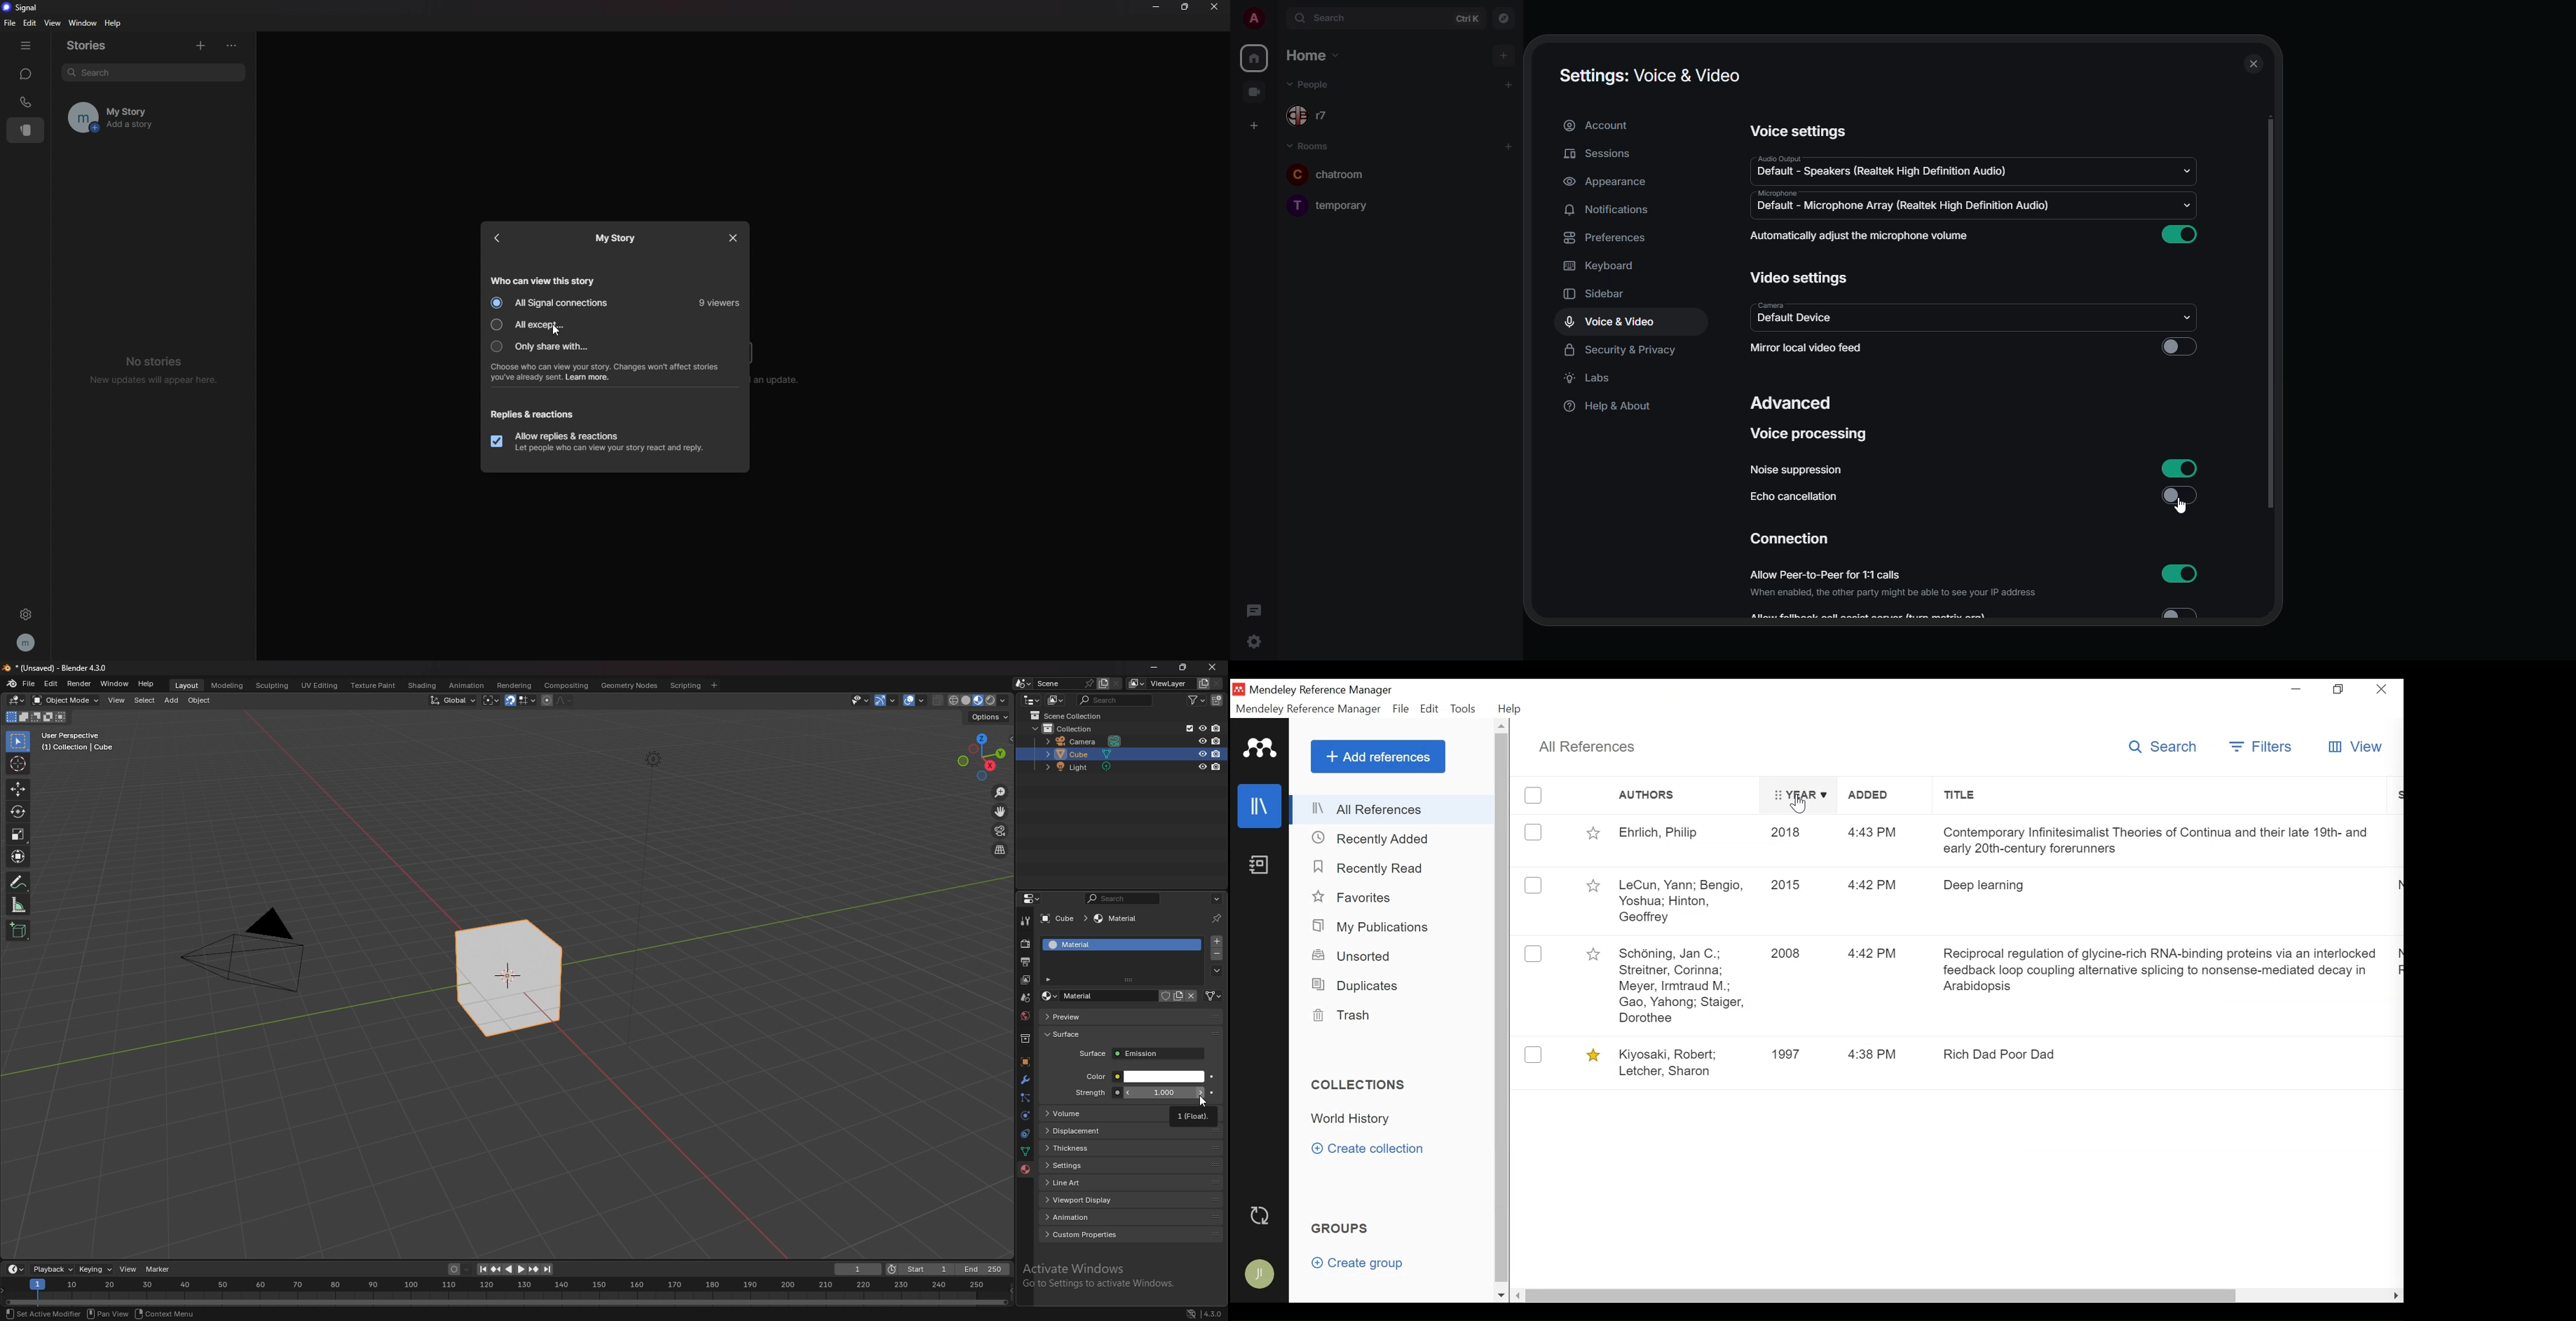 Image resolution: width=2576 pixels, height=1344 pixels. I want to click on minimize, so click(2298, 689).